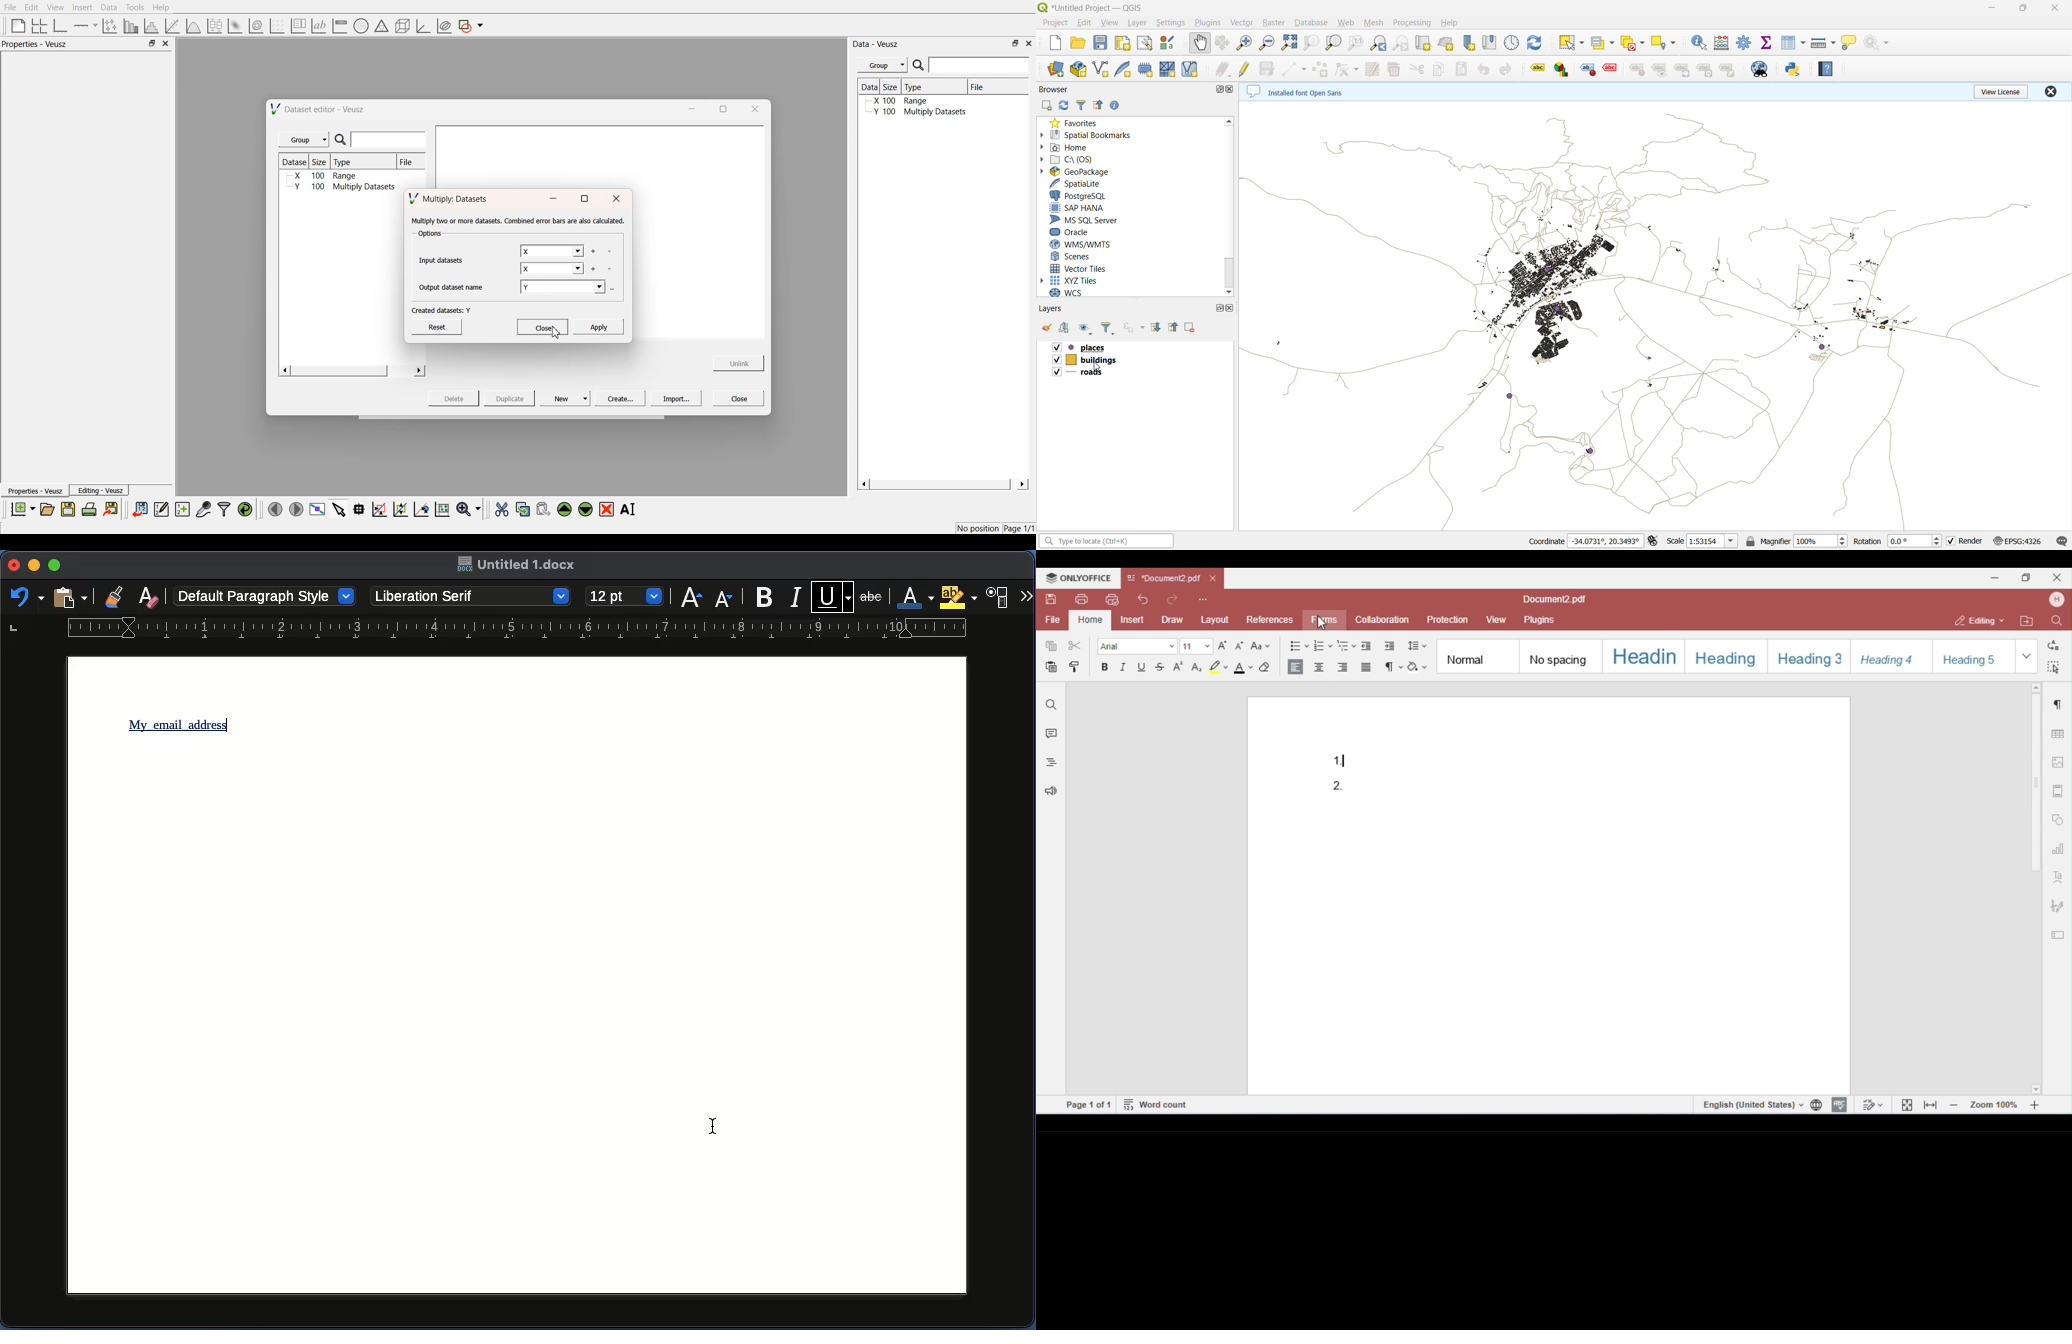 The image size is (2072, 1344). What do you see at coordinates (70, 509) in the screenshot?
I see `save` at bounding box center [70, 509].